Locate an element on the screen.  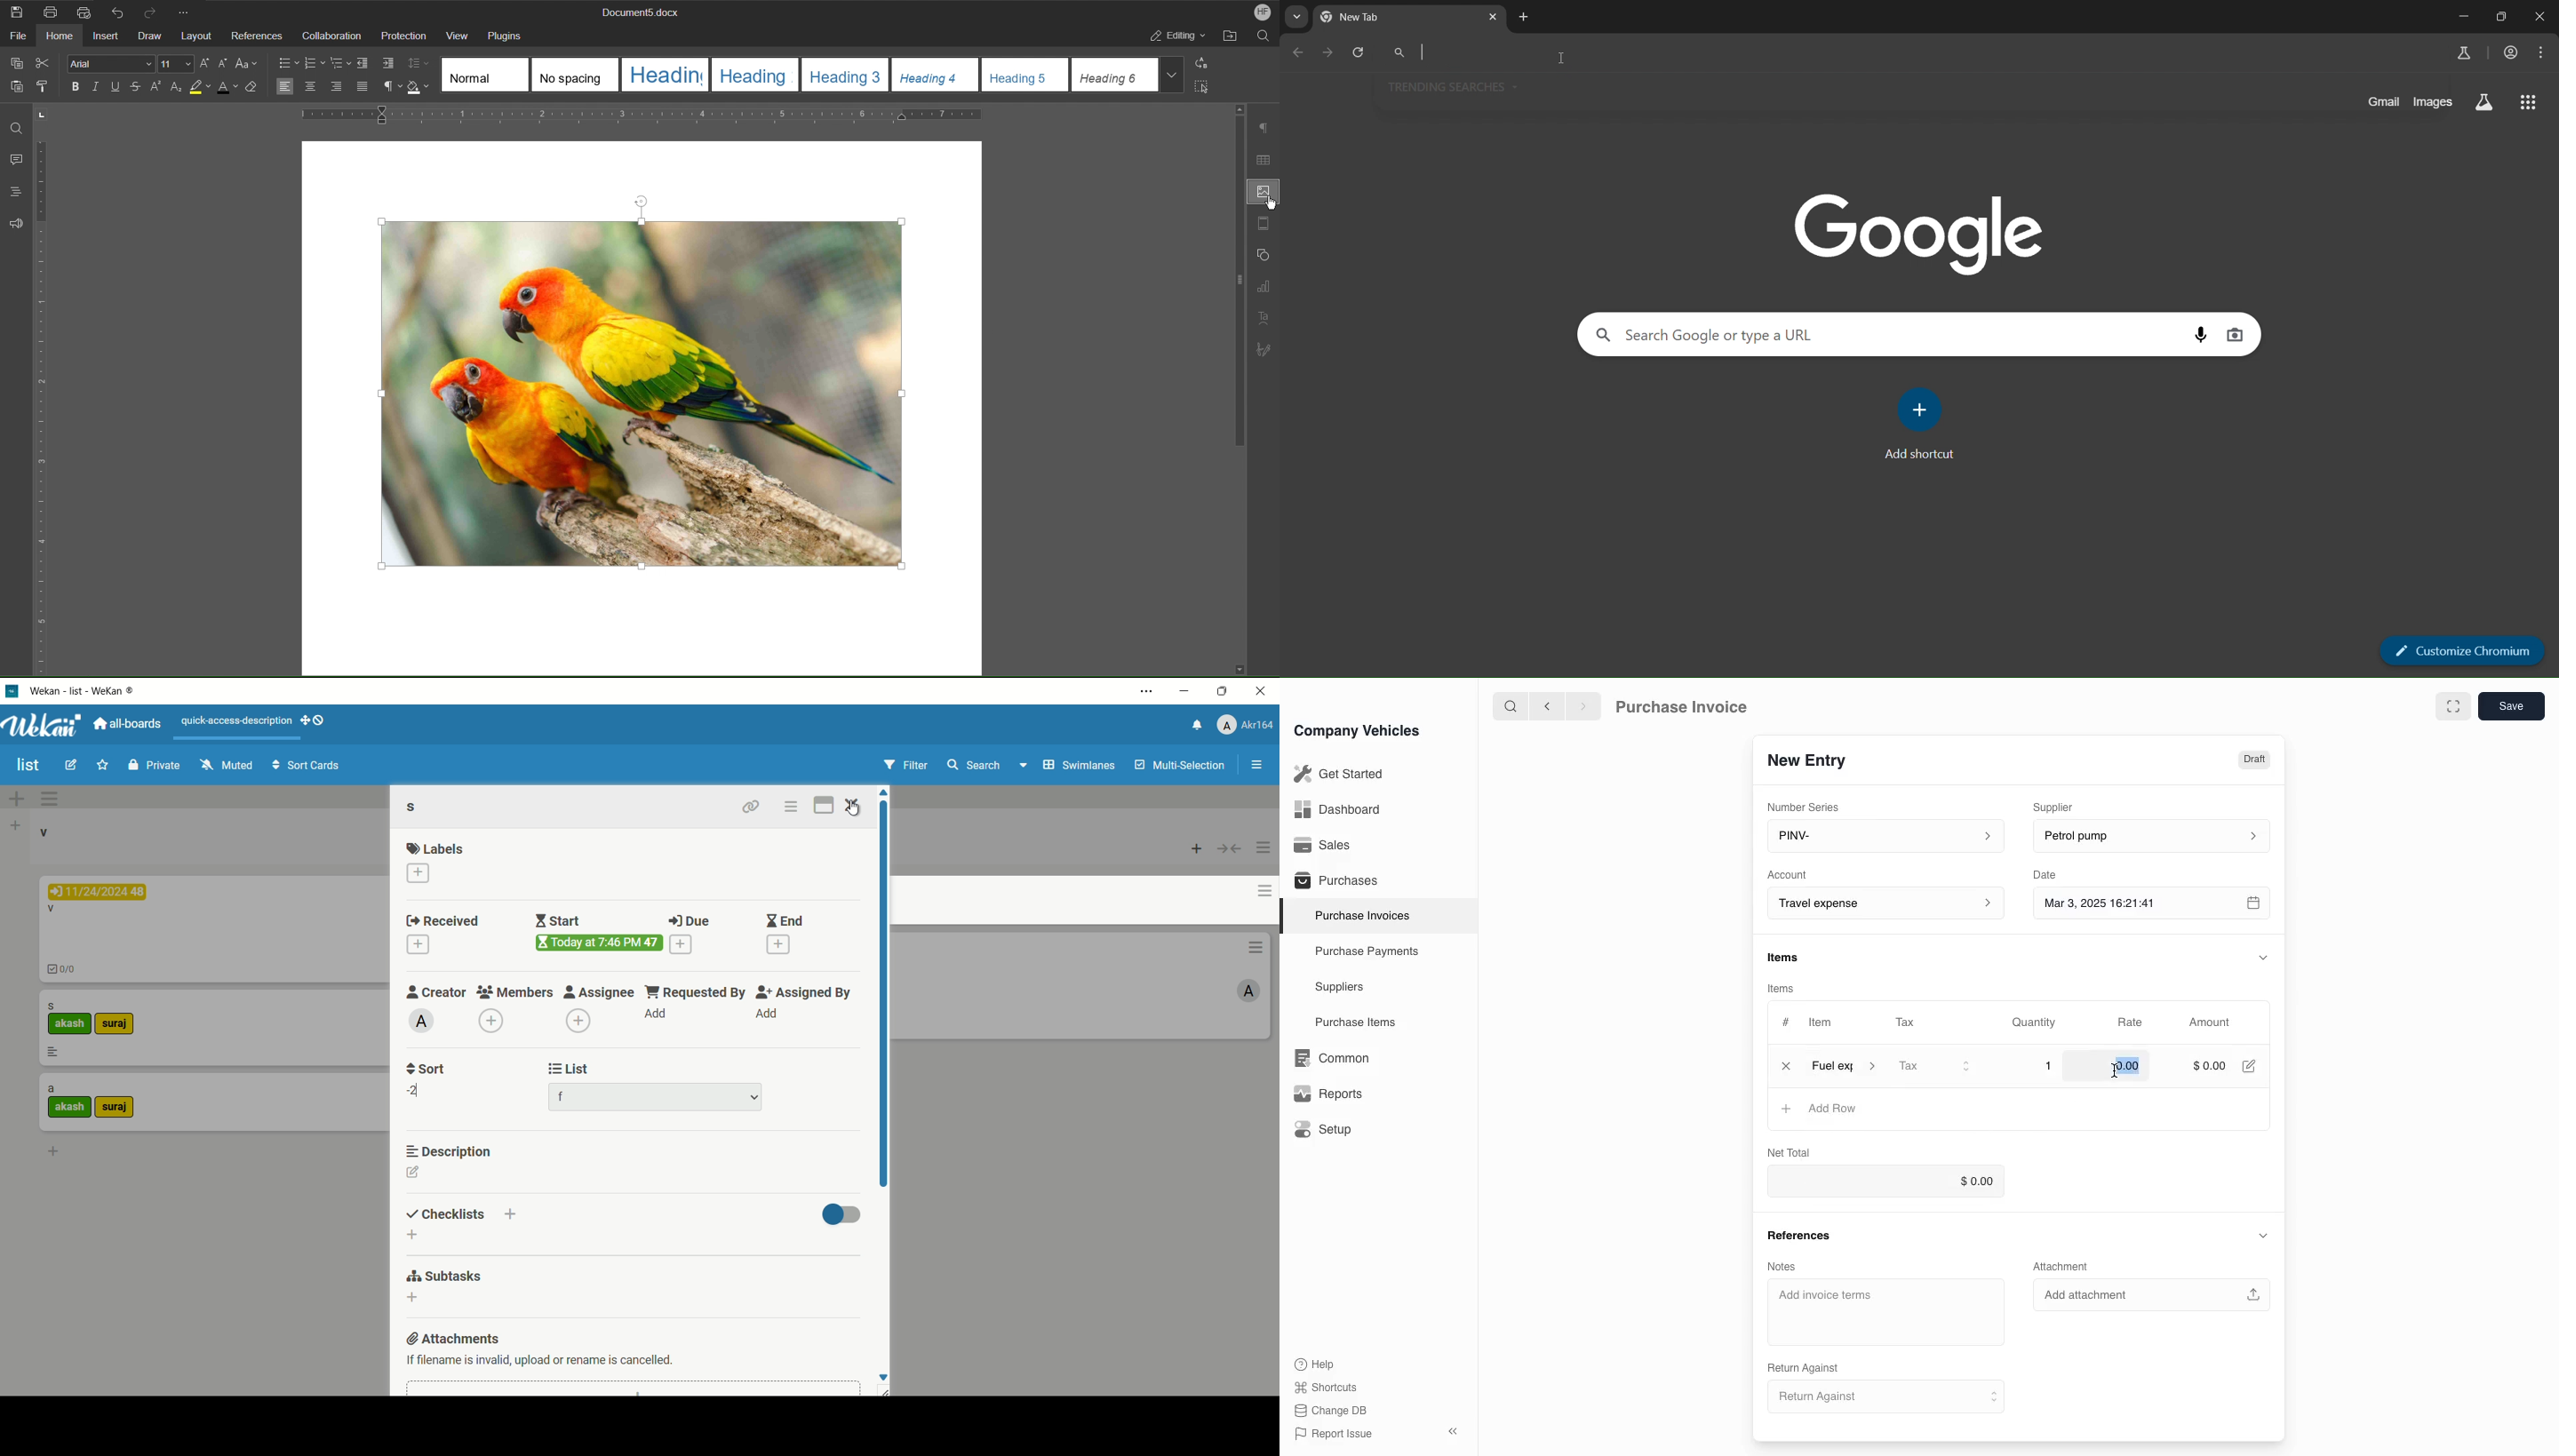
Return Against is located at coordinates (1809, 1366).